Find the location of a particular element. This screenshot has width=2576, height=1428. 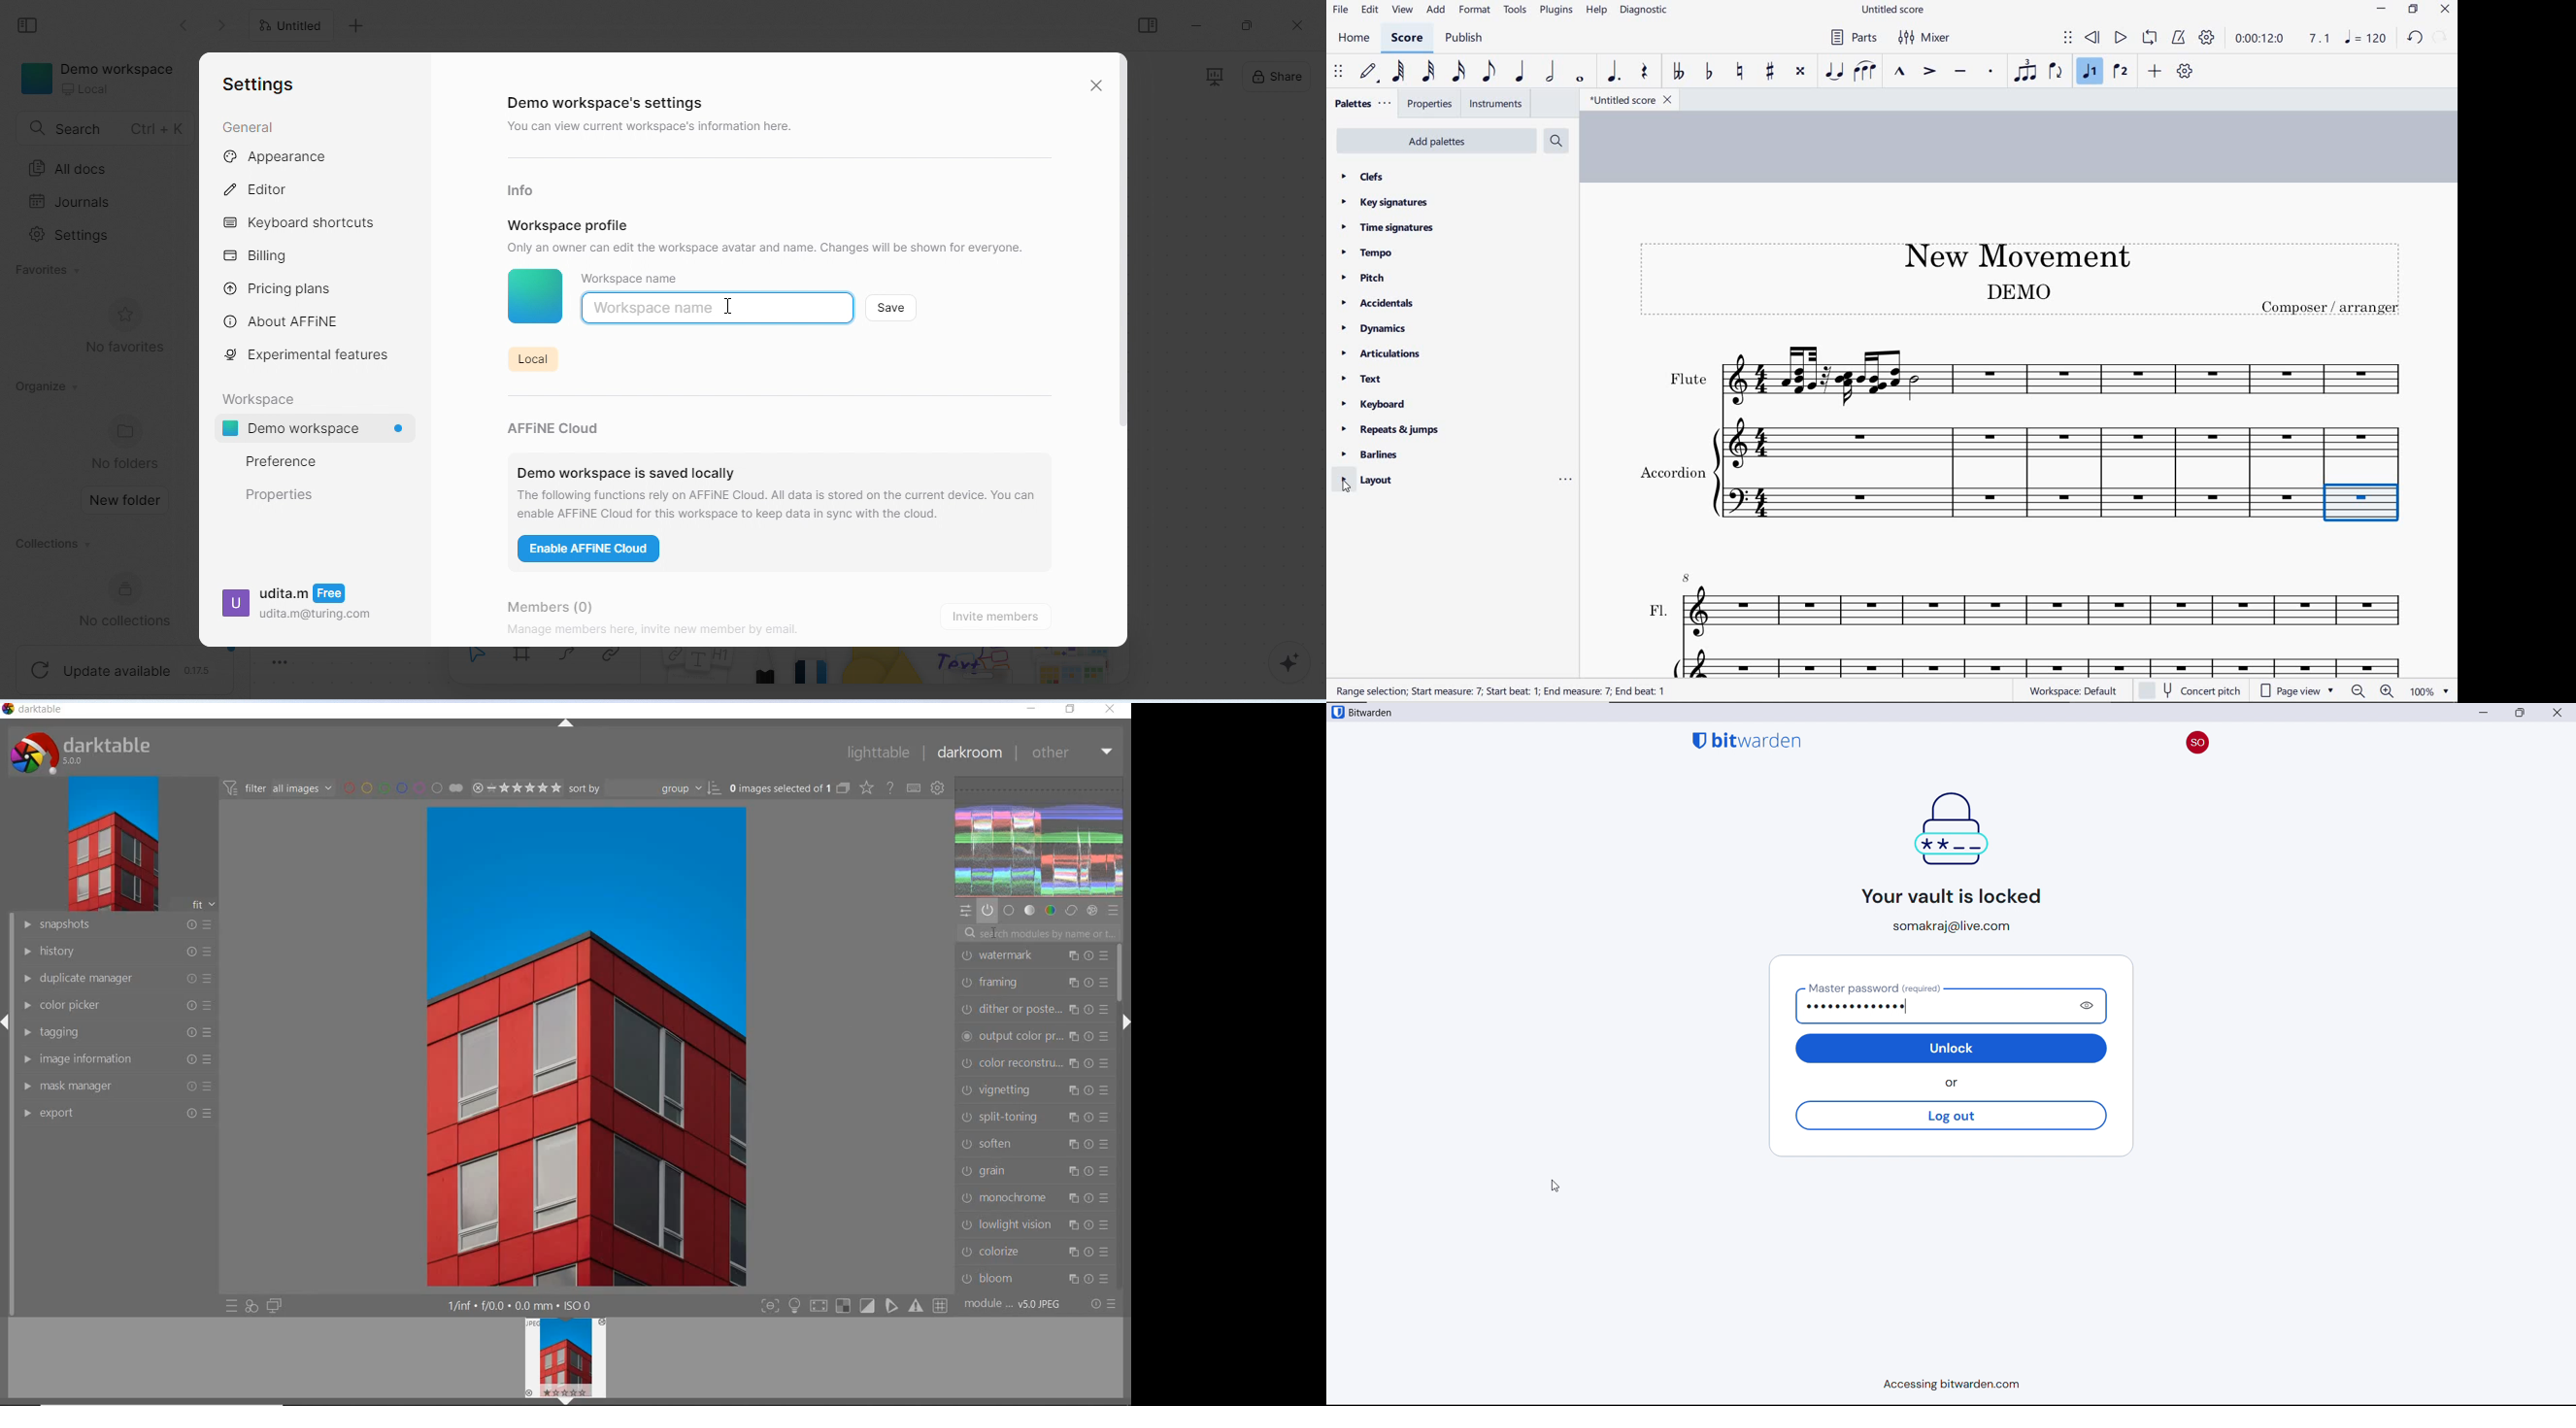

base is located at coordinates (1009, 911).